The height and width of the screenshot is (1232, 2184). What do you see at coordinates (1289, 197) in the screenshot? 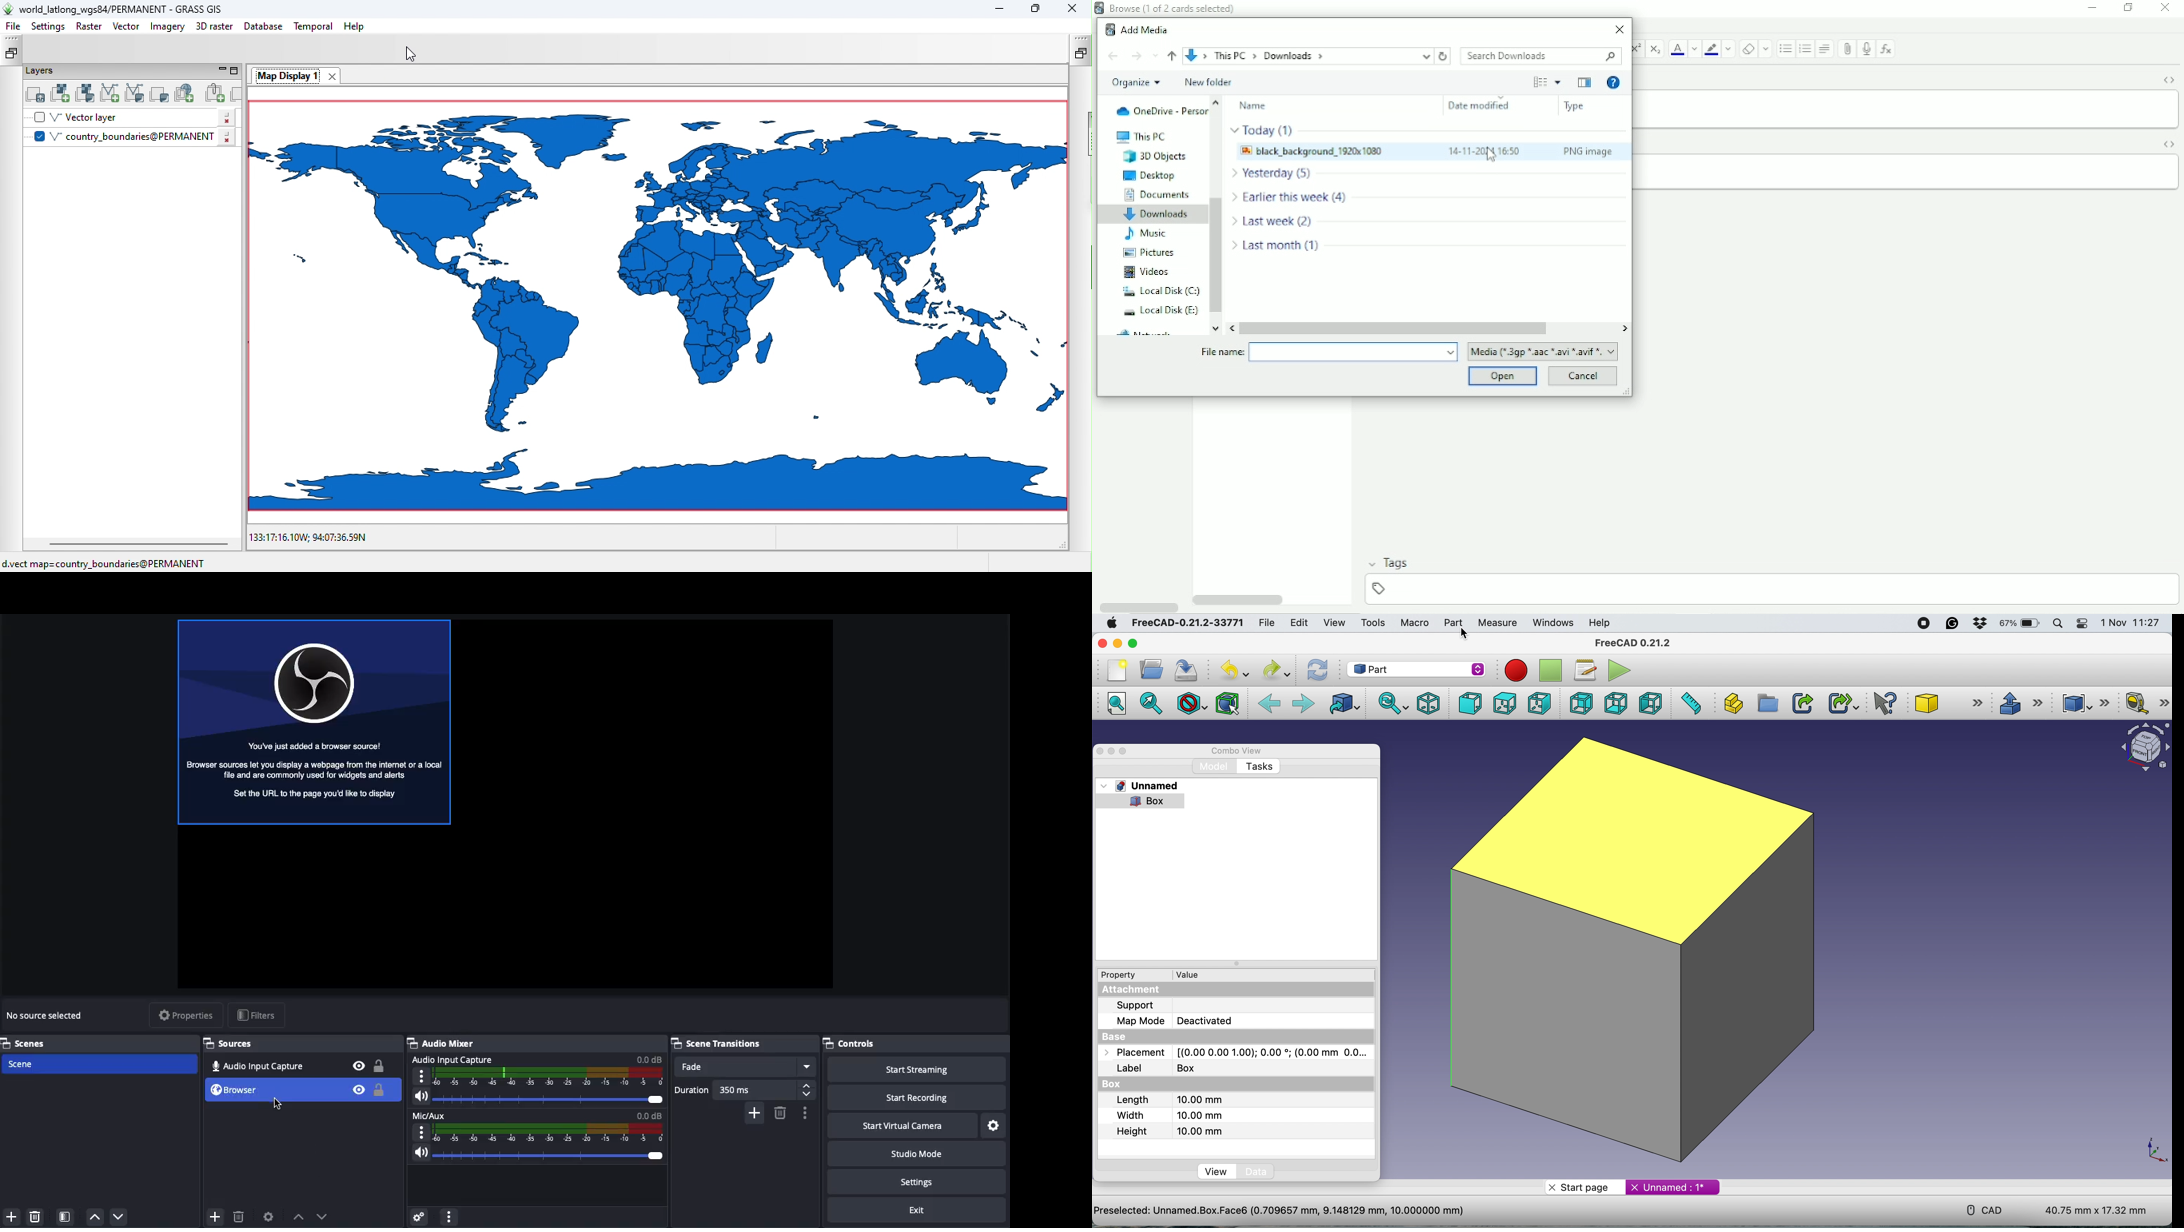
I see `file modified Earlier this week (4)` at bounding box center [1289, 197].